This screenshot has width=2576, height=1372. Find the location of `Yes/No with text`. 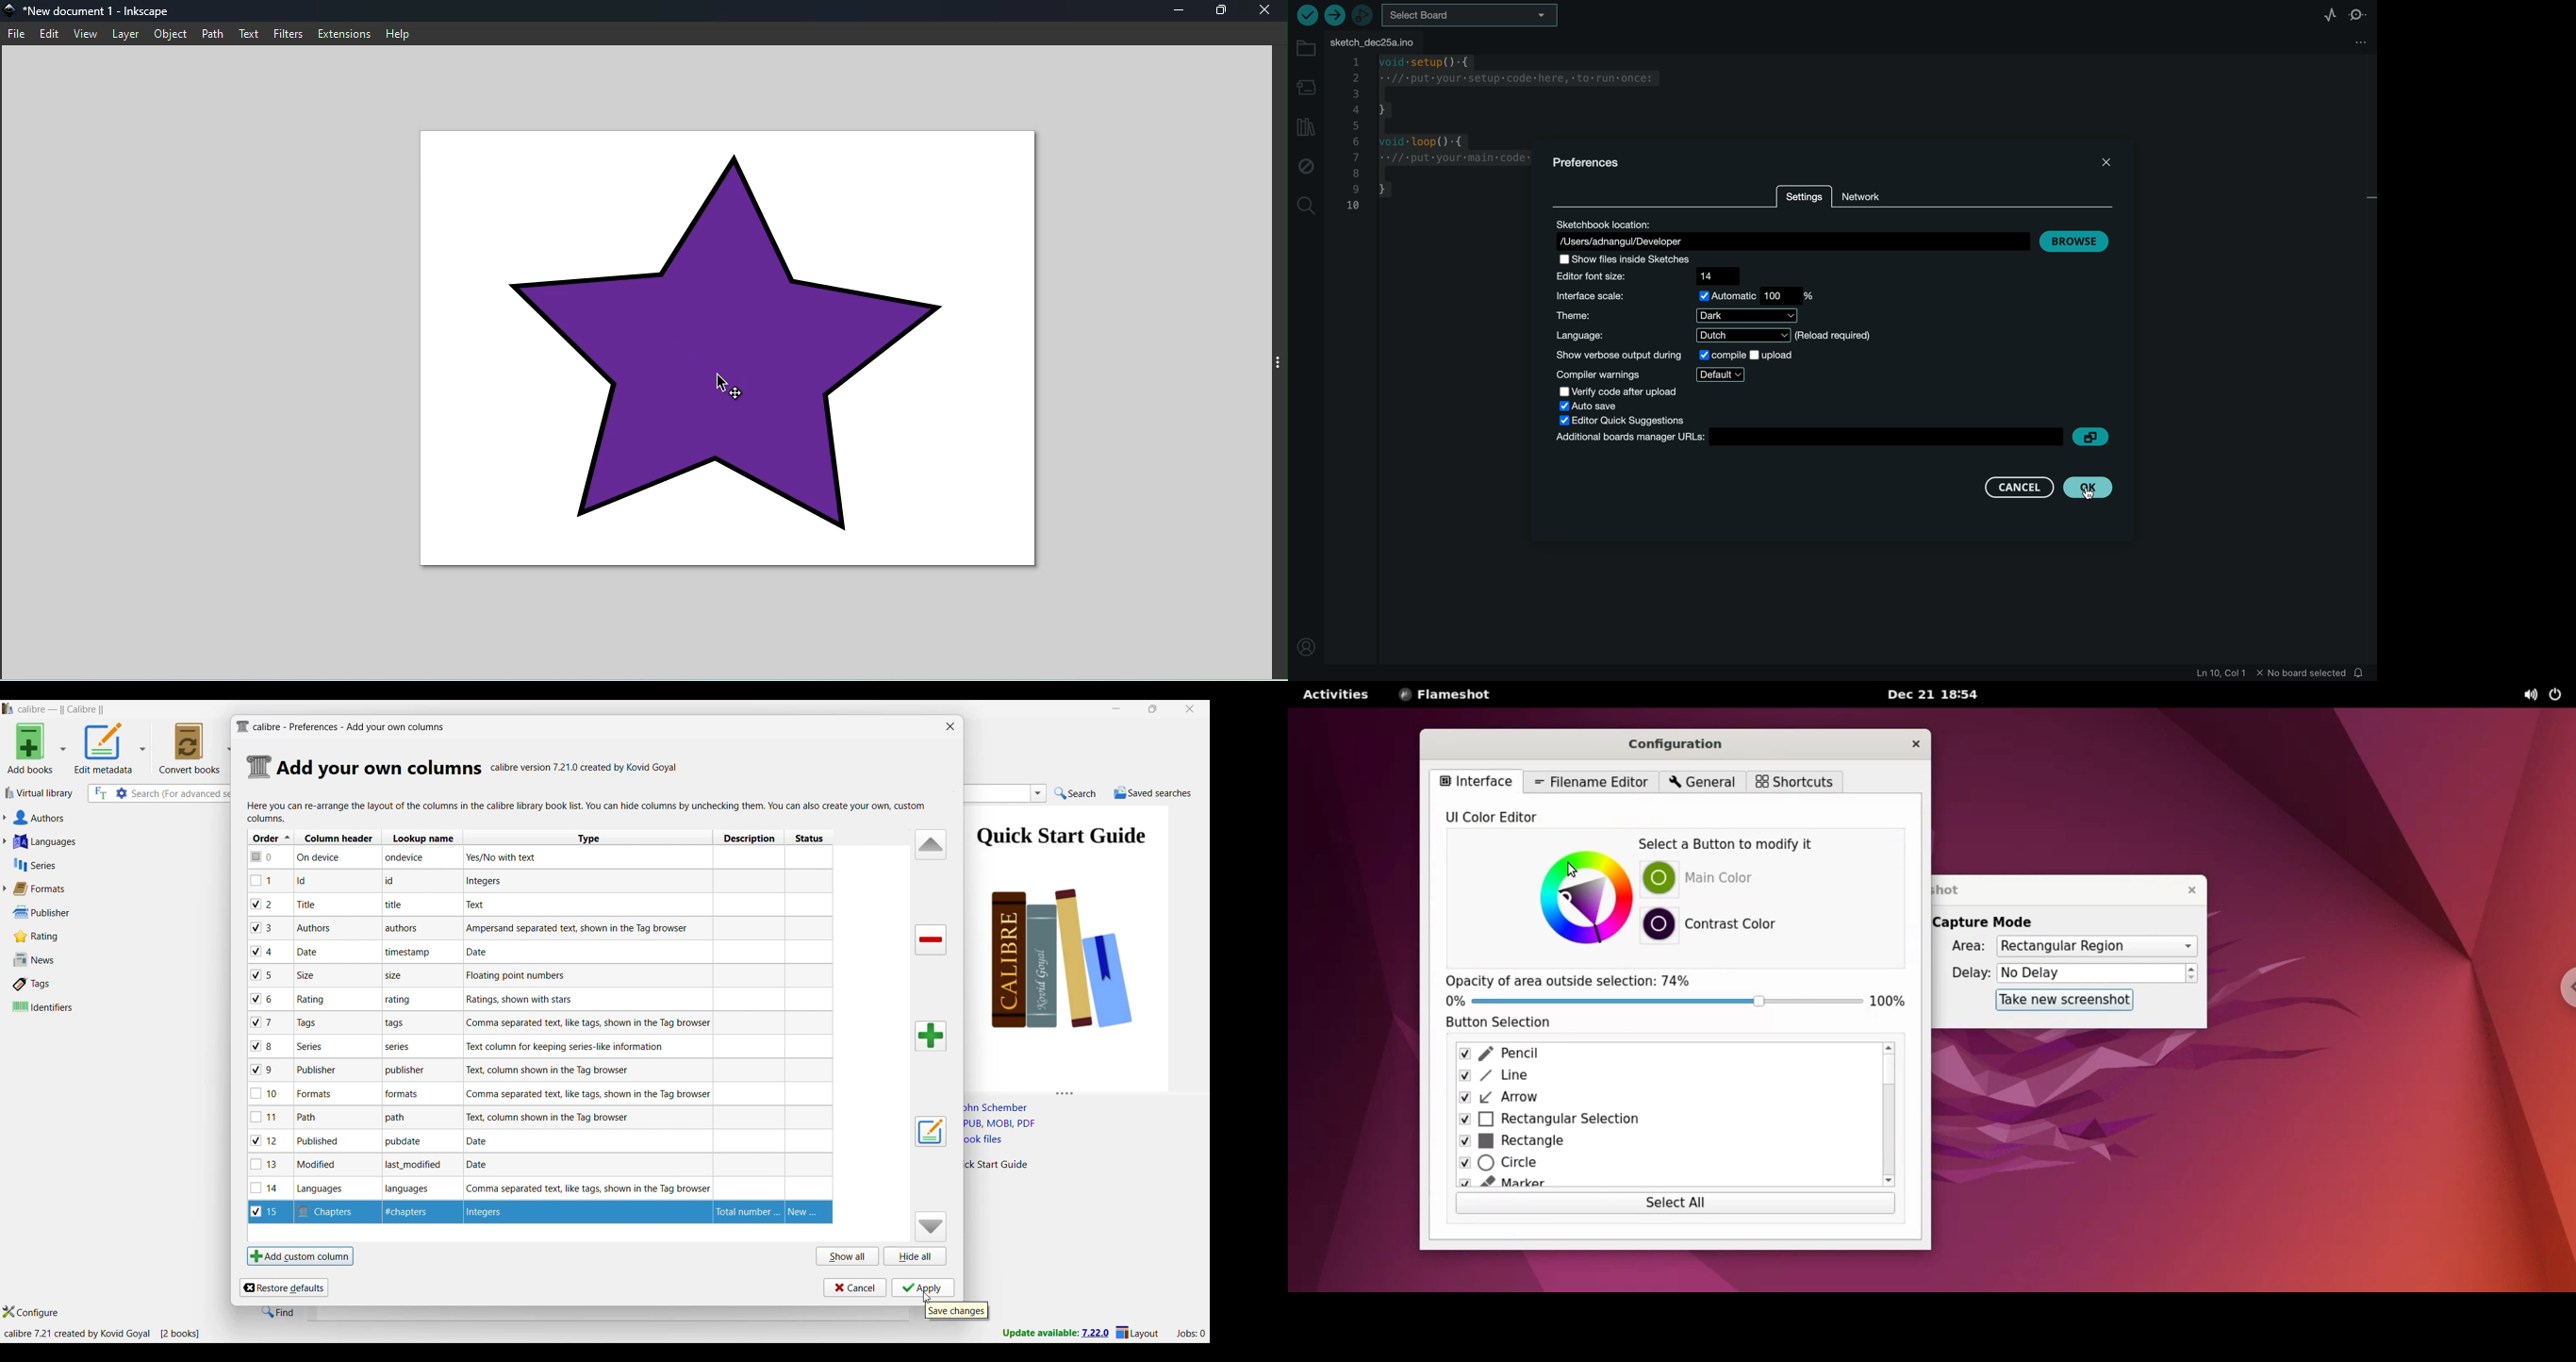

Yes/No with text is located at coordinates (506, 857).